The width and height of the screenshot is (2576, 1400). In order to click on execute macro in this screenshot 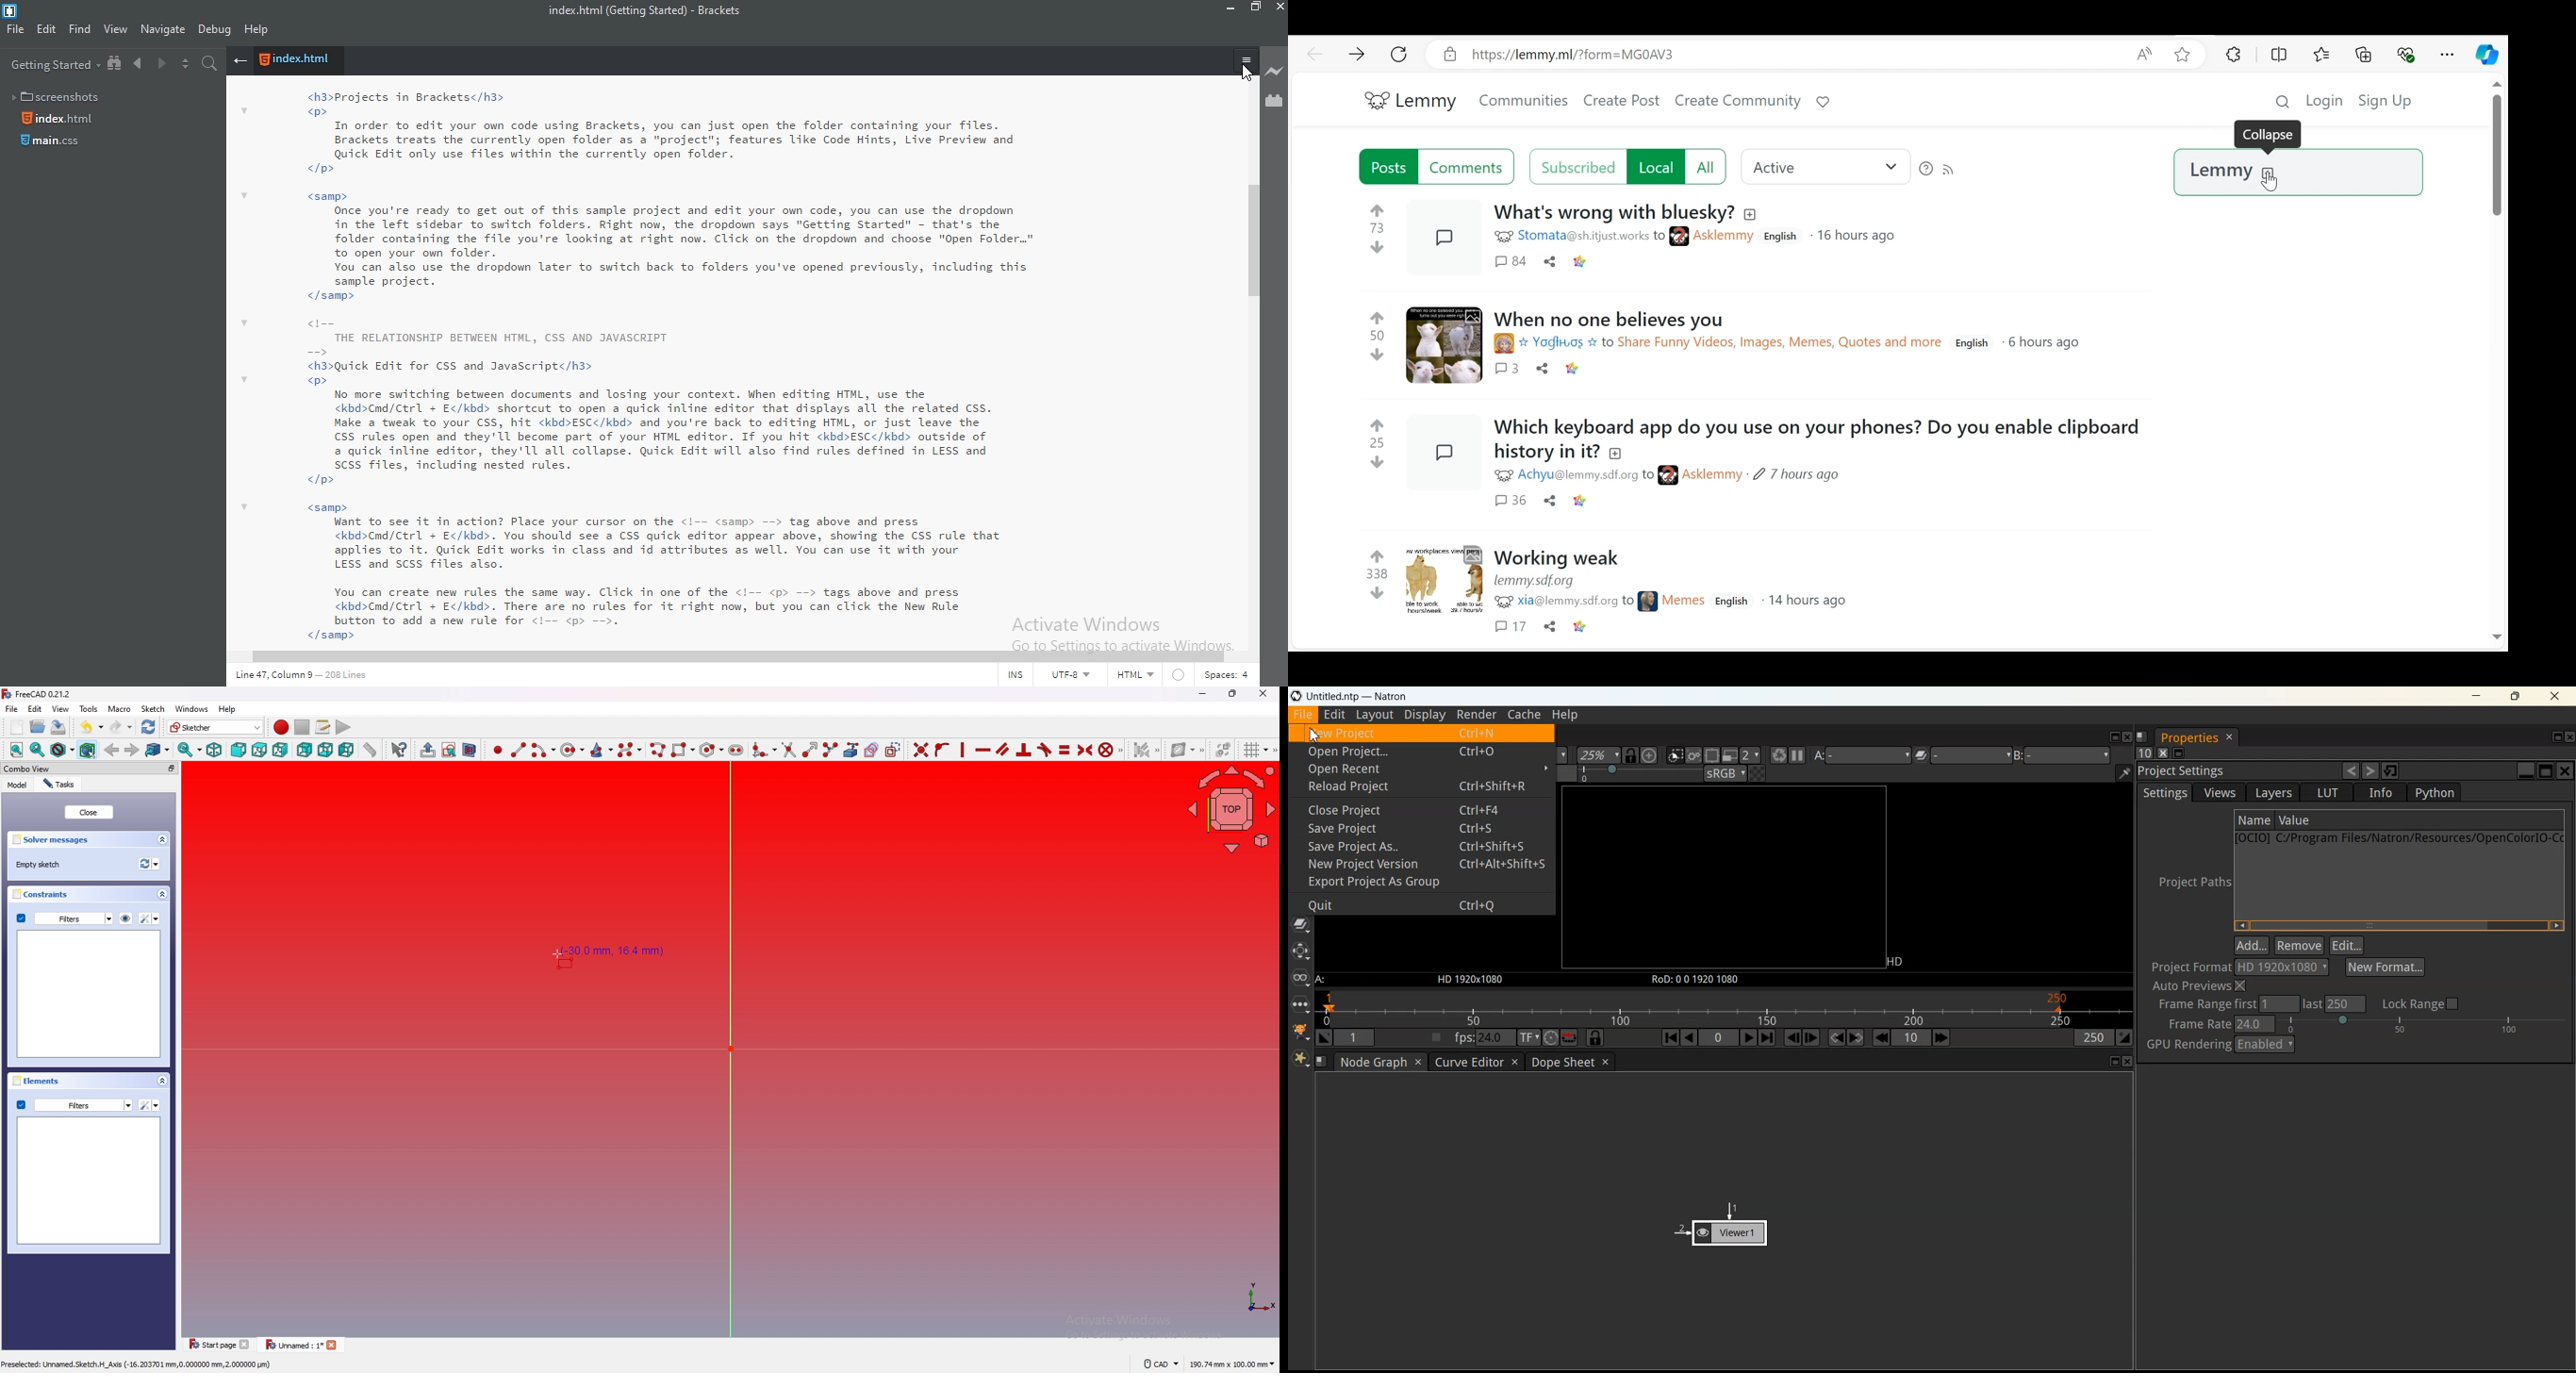, I will do `click(344, 727)`.